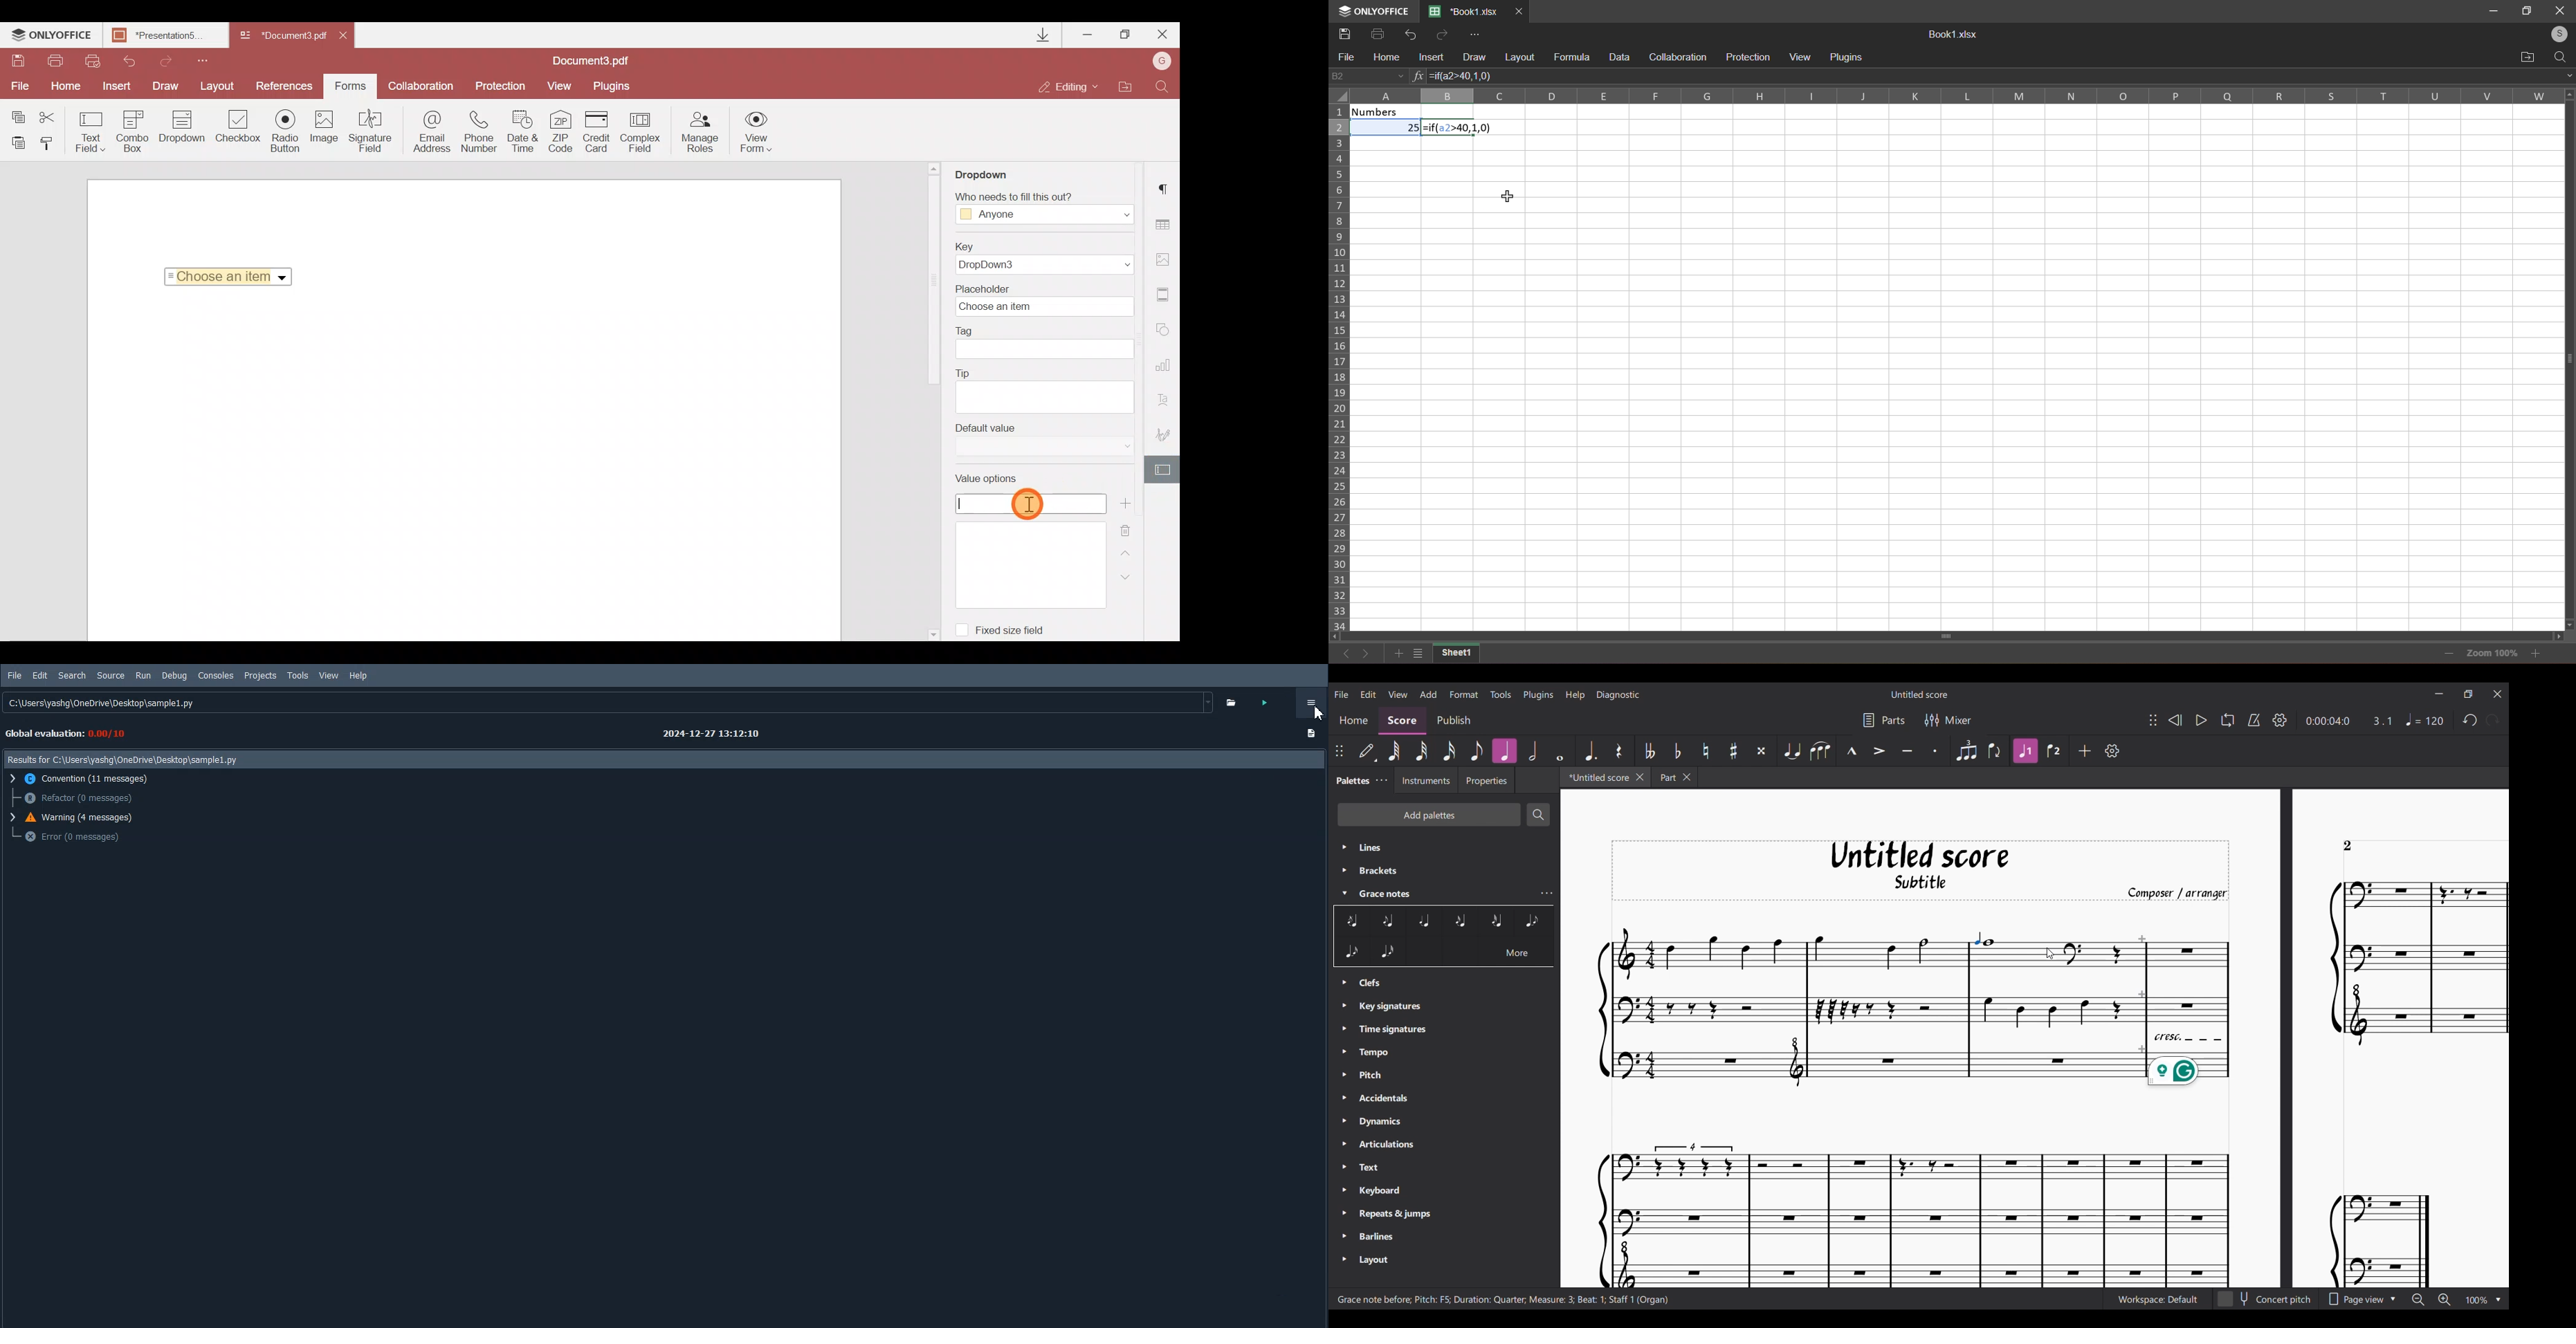  What do you see at coordinates (1381, 780) in the screenshot?
I see `Close/Undock Palette tab` at bounding box center [1381, 780].